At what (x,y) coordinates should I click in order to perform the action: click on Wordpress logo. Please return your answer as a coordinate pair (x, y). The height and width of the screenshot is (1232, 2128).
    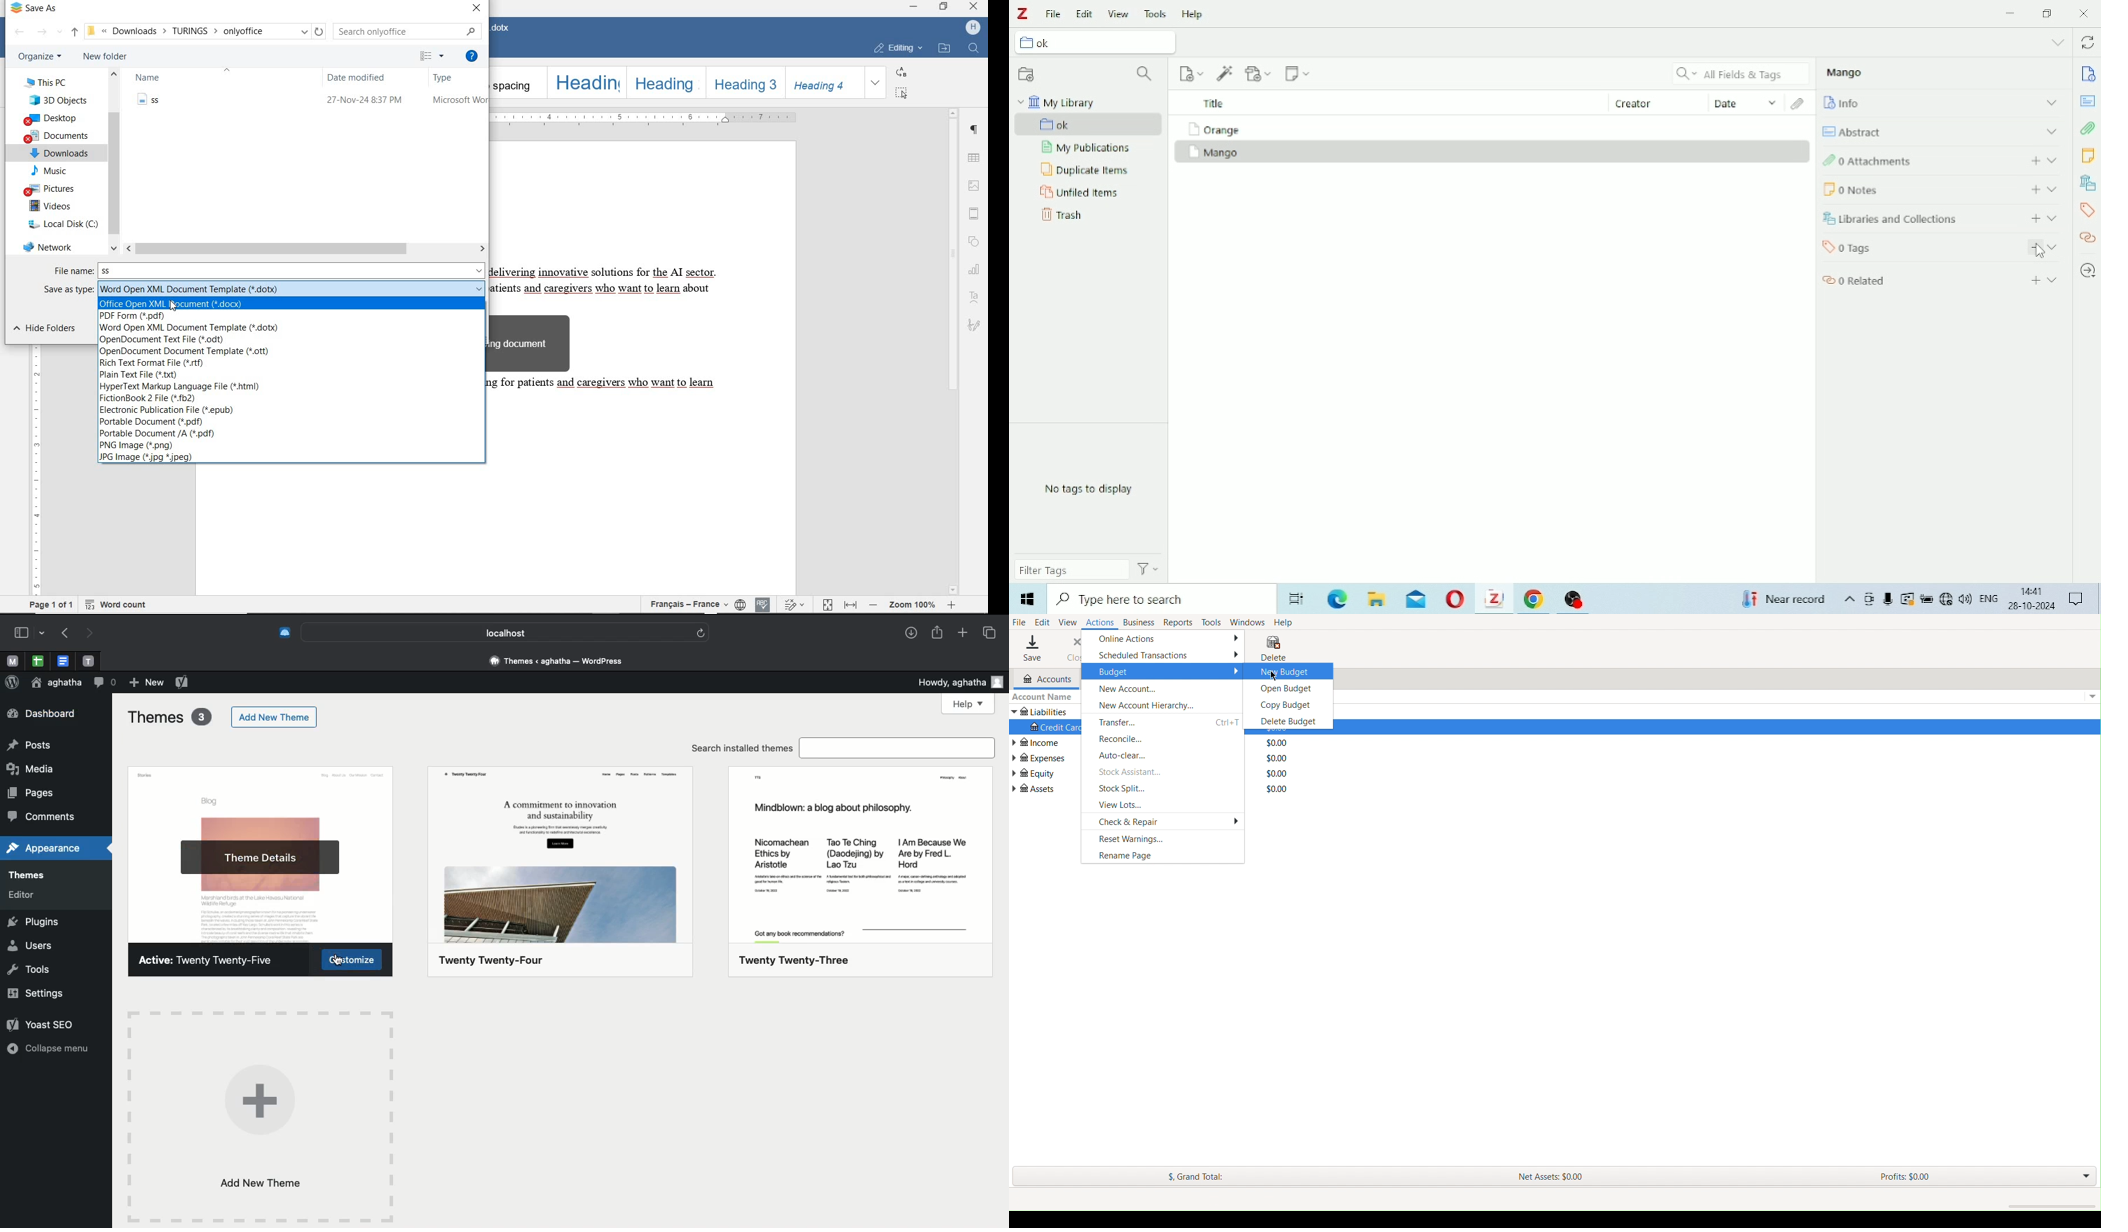
    Looking at the image, I should click on (13, 683).